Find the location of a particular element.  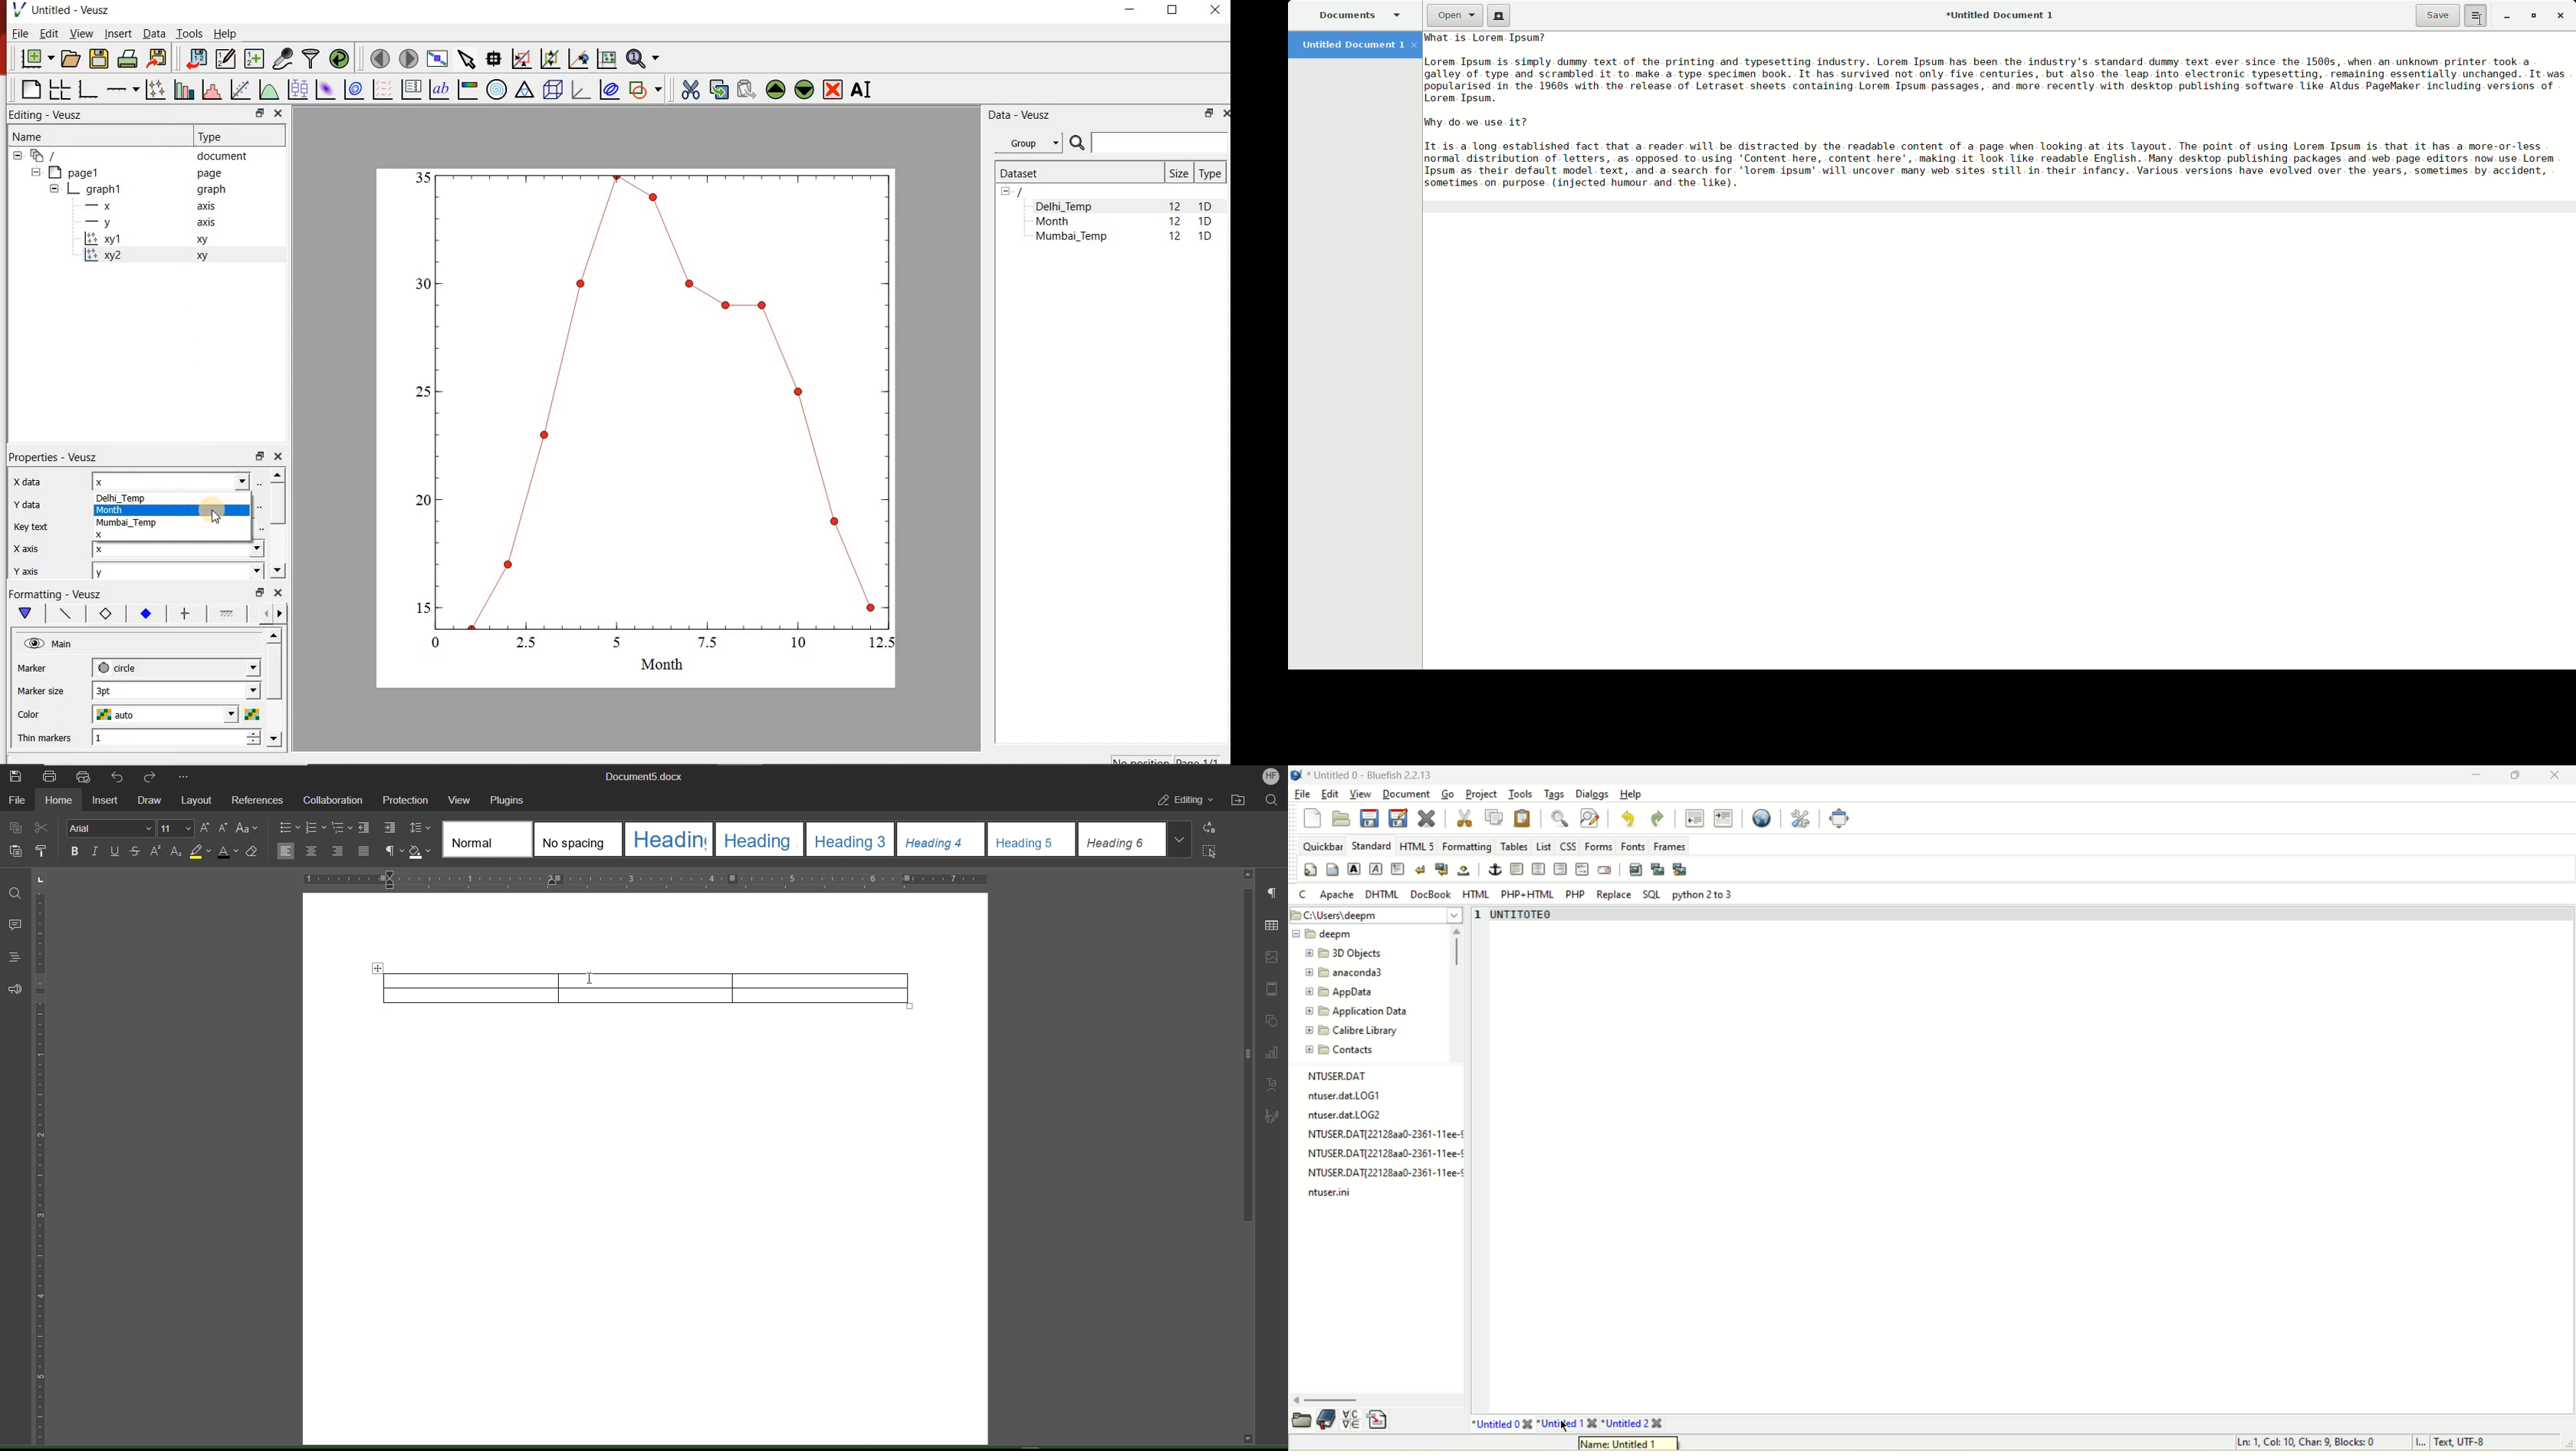

Vertical Ruler is located at coordinates (42, 1167).